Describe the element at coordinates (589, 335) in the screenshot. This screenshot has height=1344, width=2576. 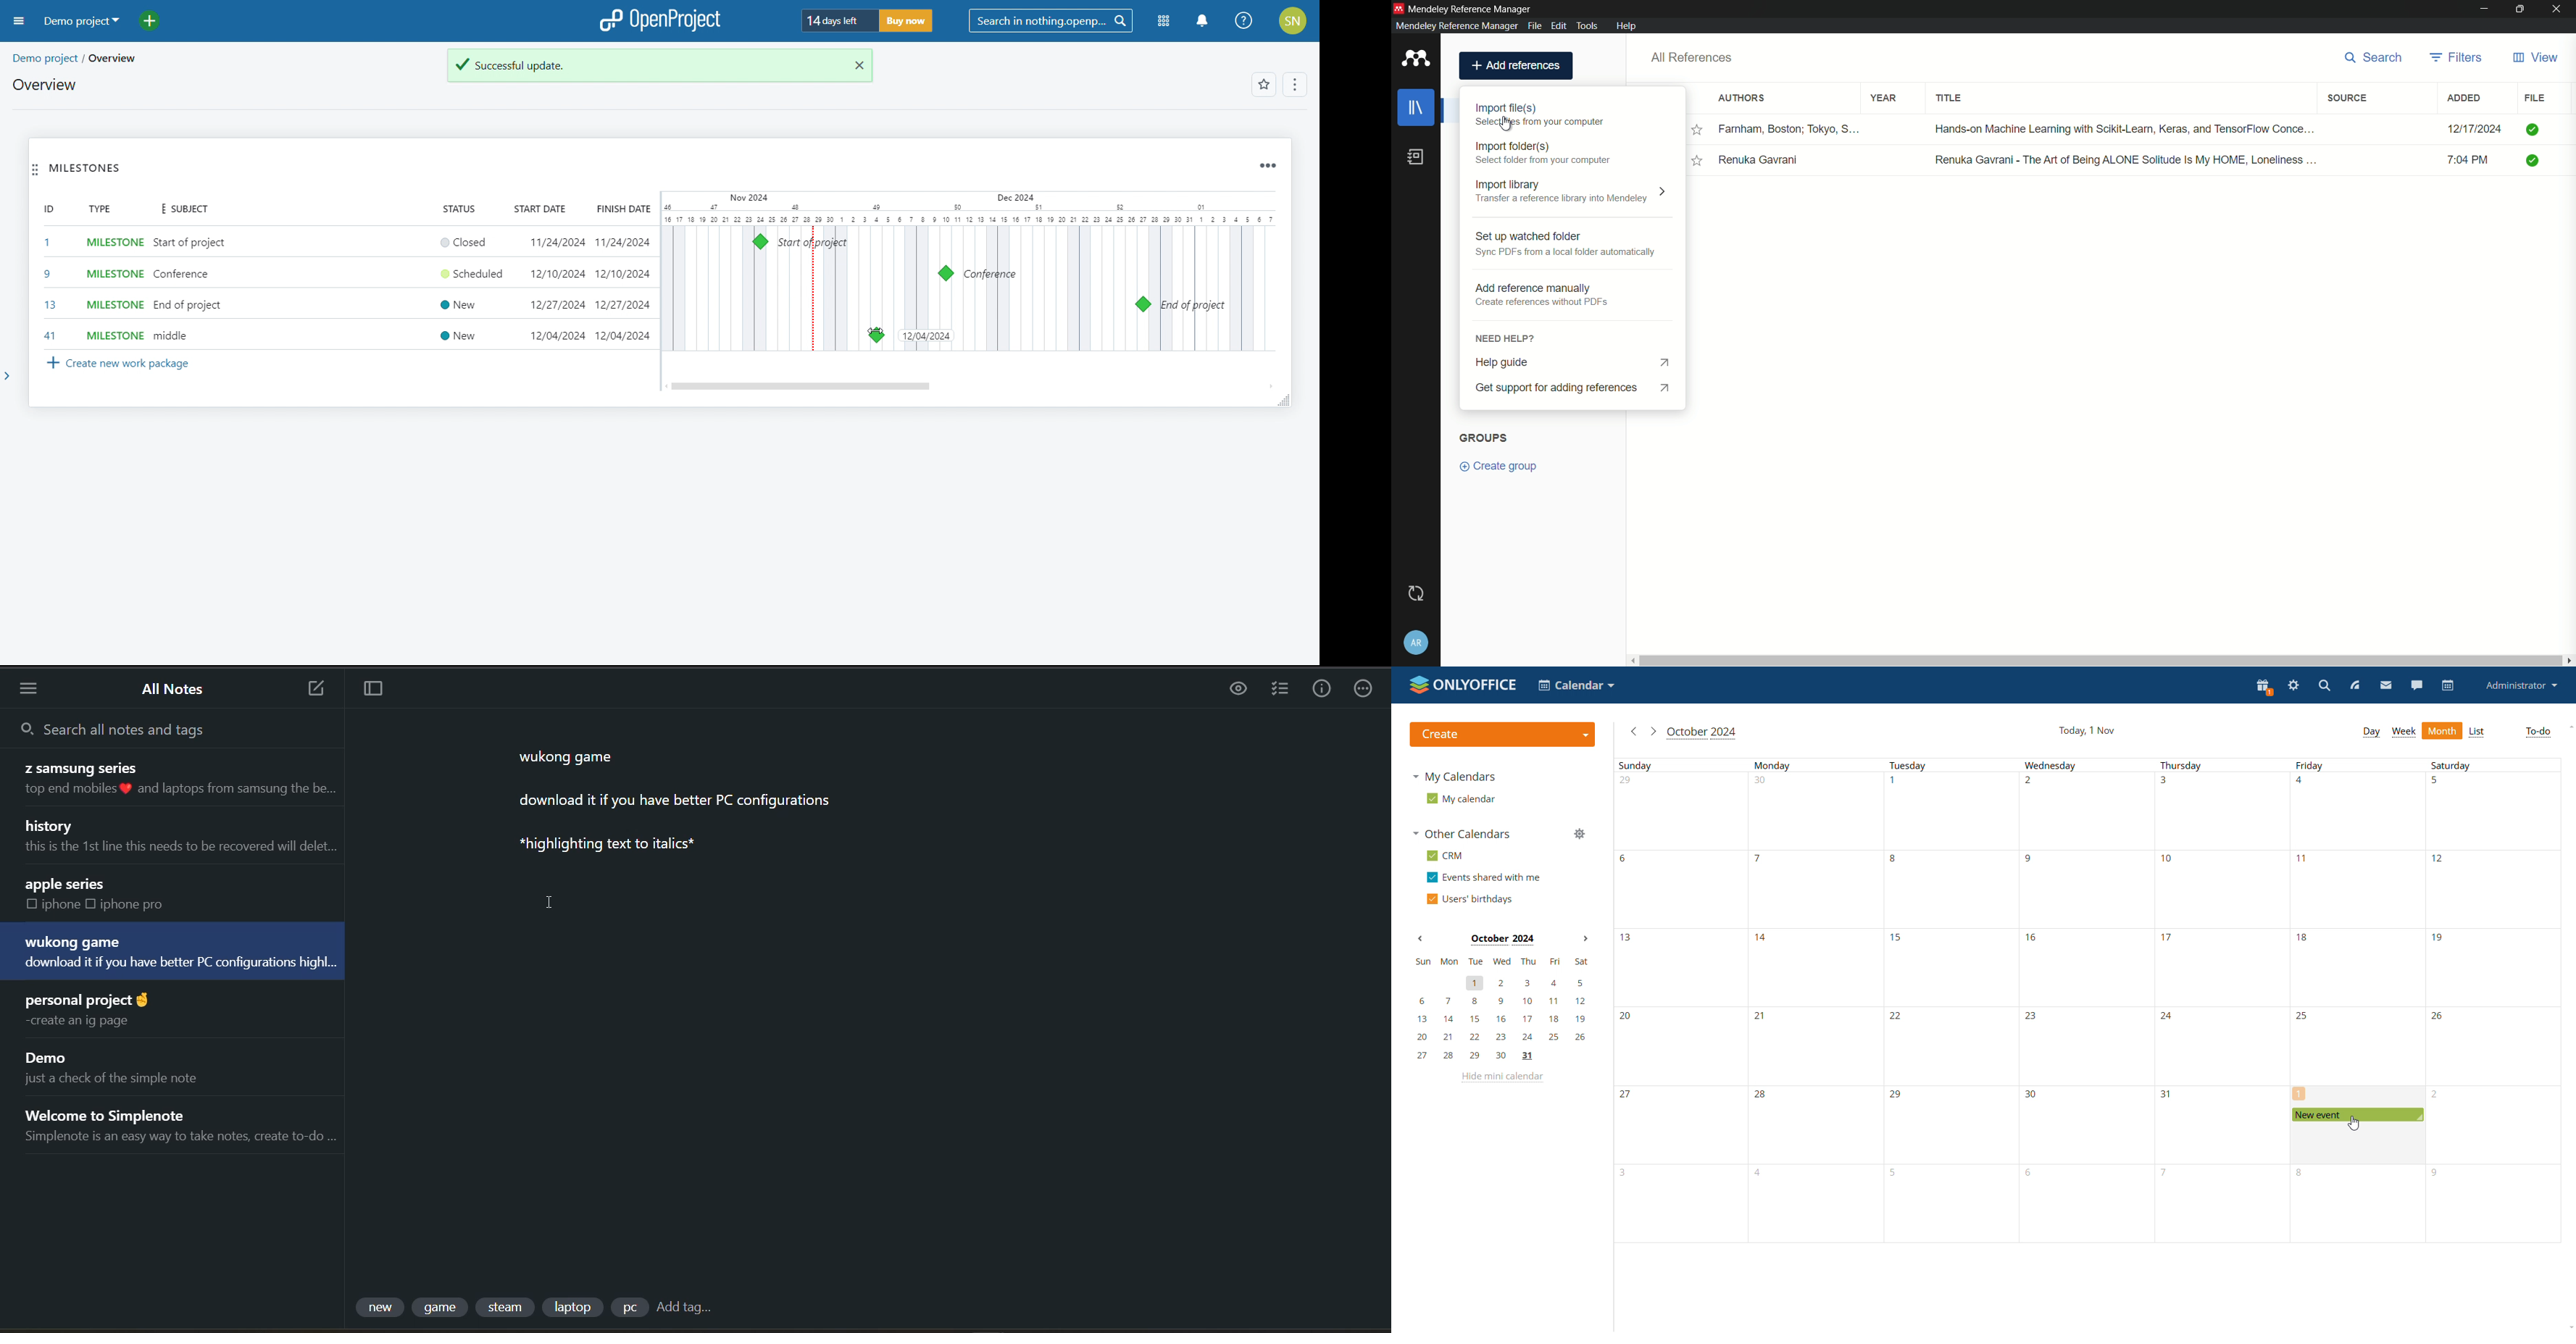
I see `start and finish date updated` at that location.